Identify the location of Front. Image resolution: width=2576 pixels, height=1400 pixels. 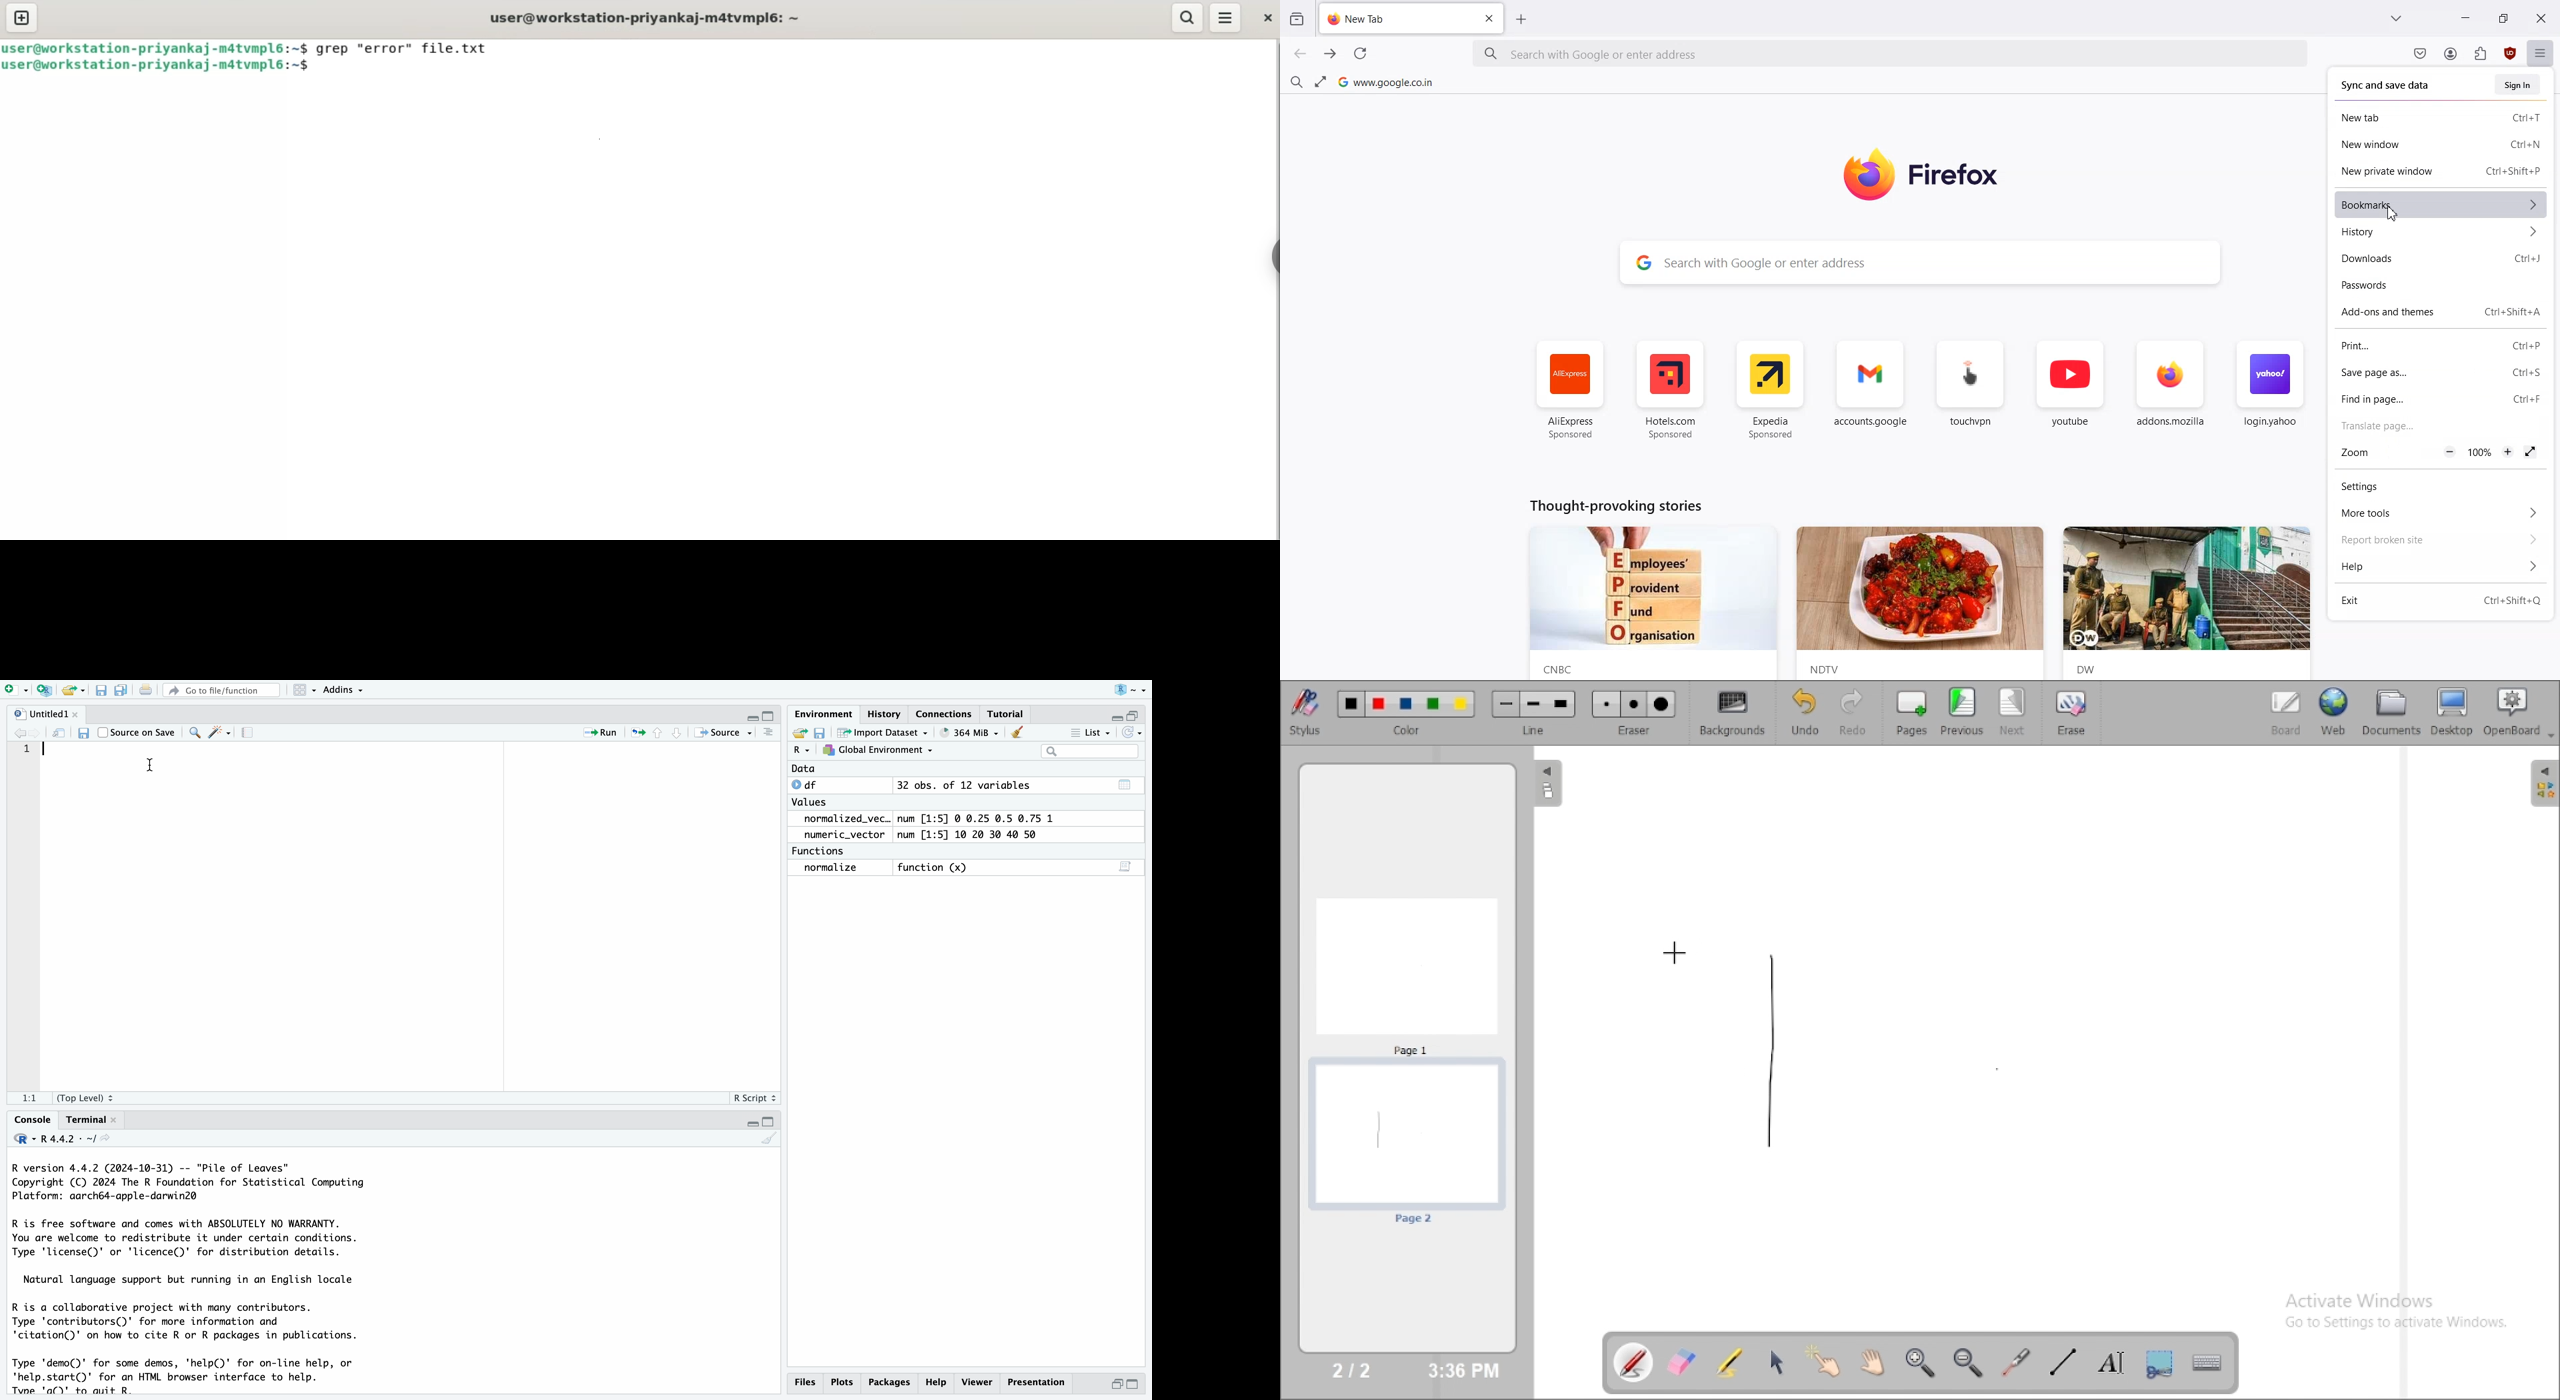
(39, 732).